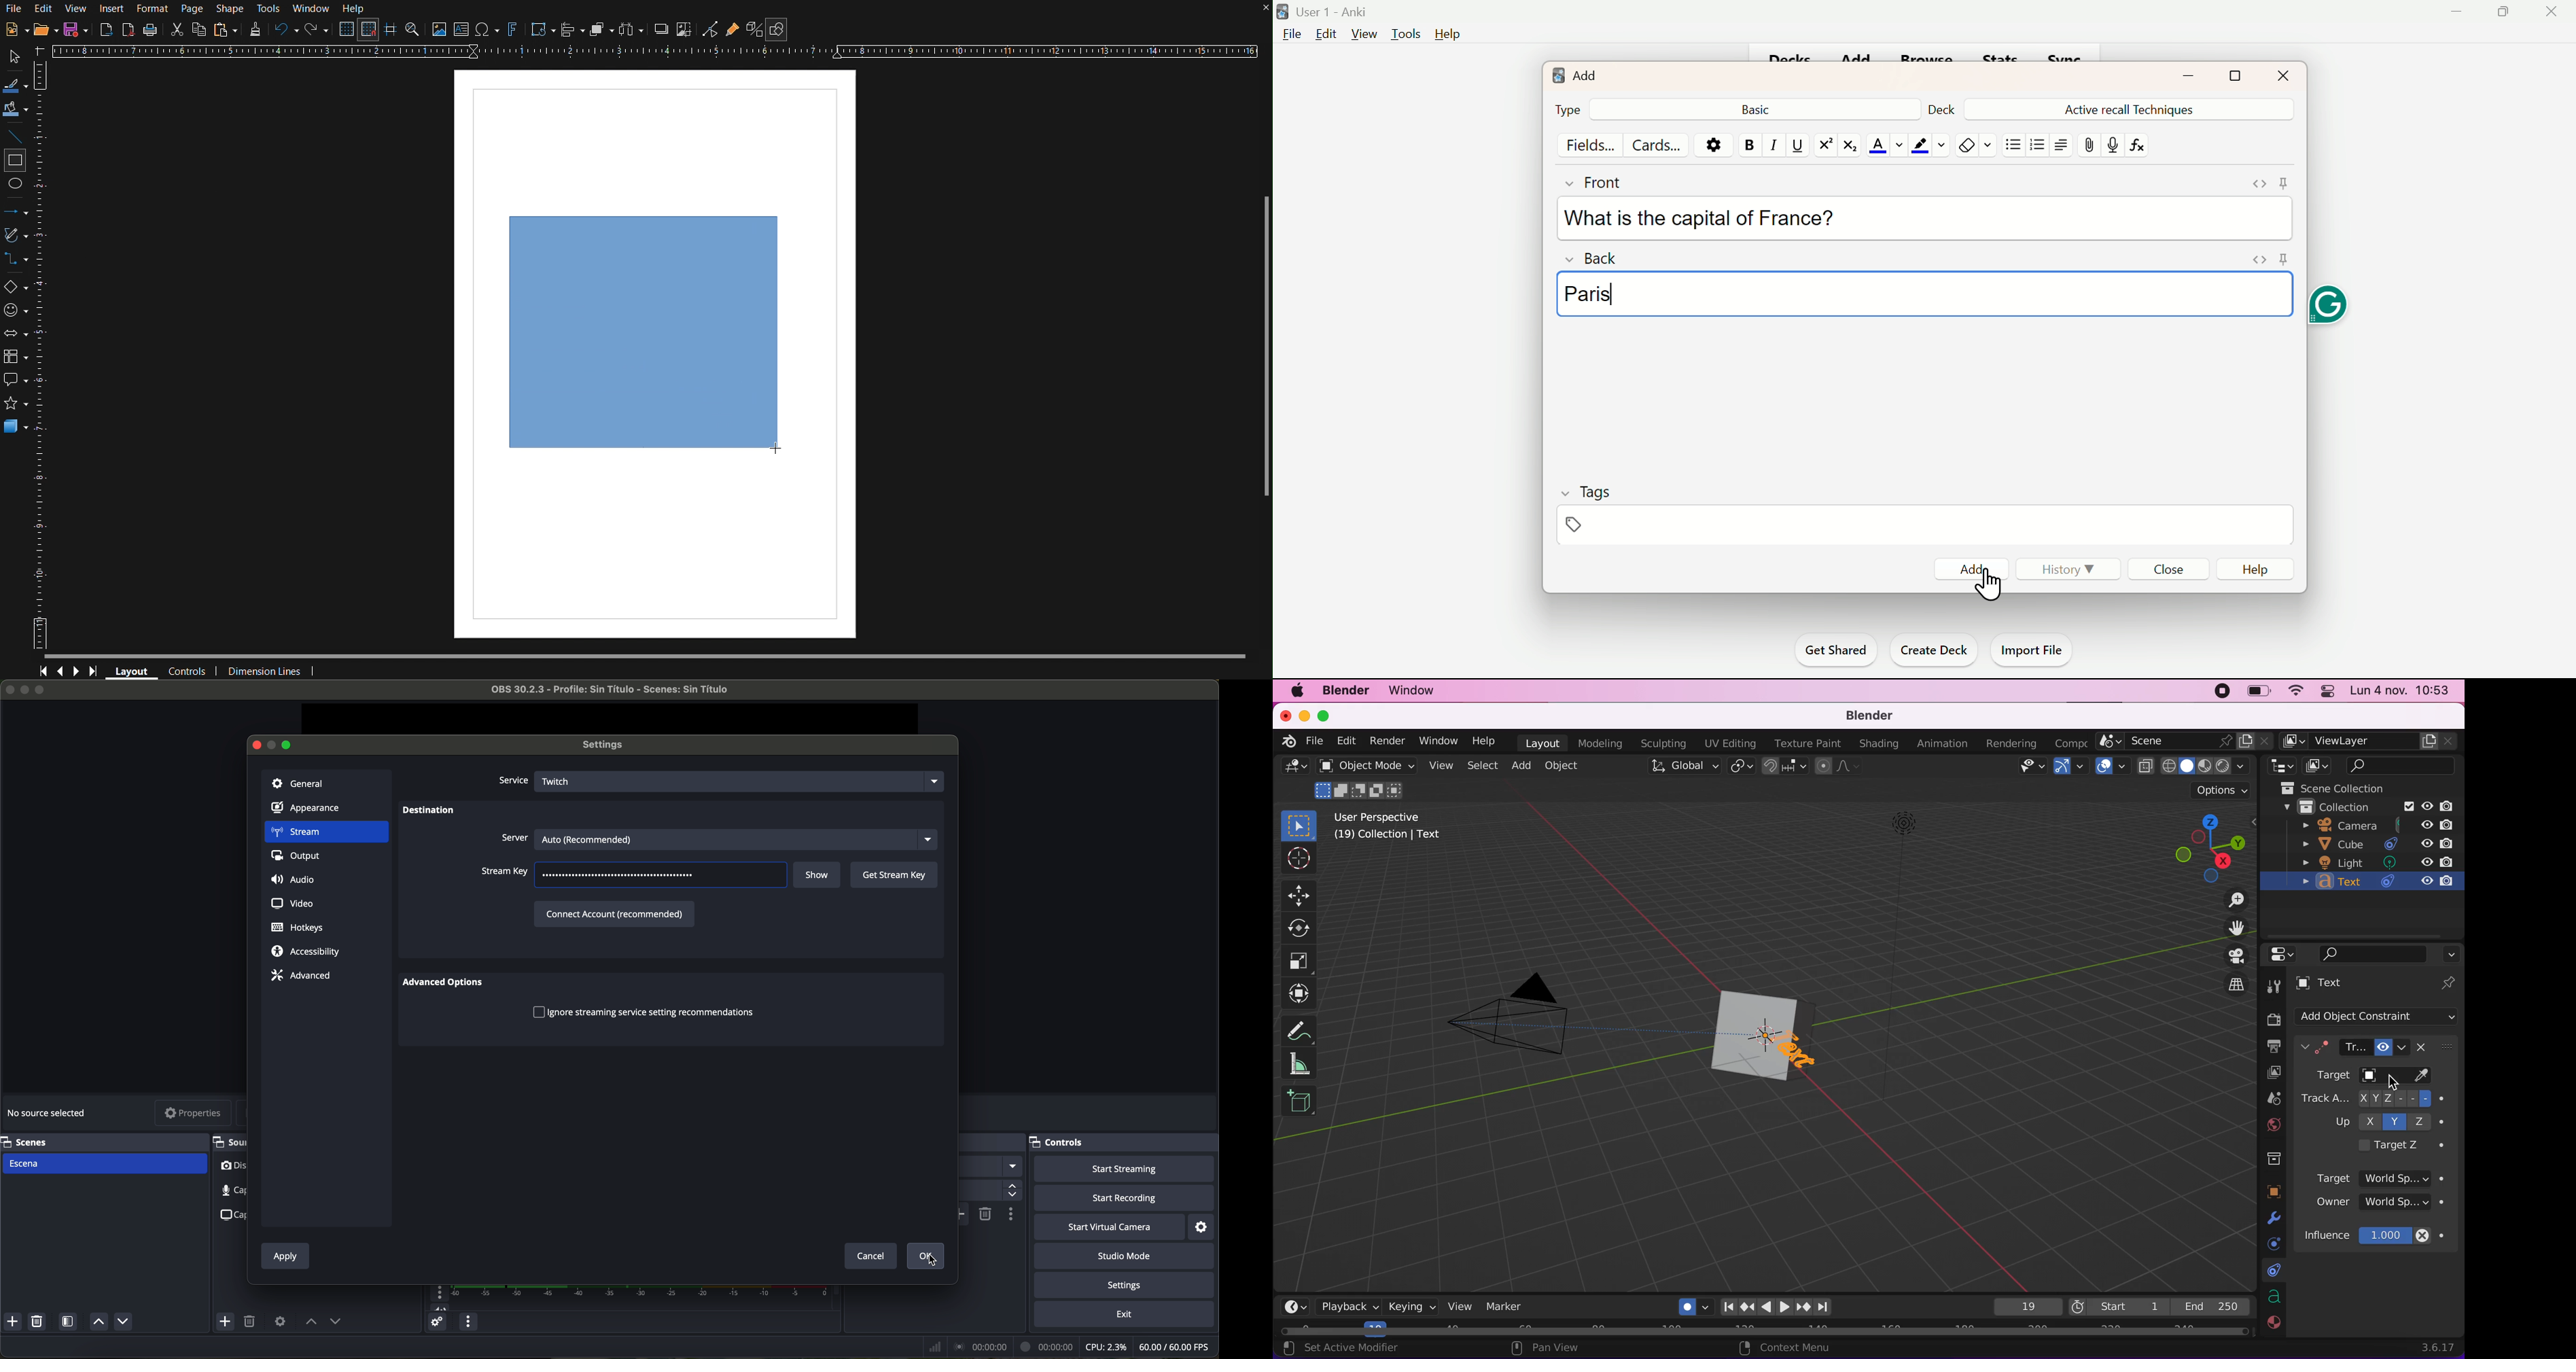 This screenshot has height=1372, width=2576. Describe the element at coordinates (1351, 692) in the screenshot. I see `blender` at that location.